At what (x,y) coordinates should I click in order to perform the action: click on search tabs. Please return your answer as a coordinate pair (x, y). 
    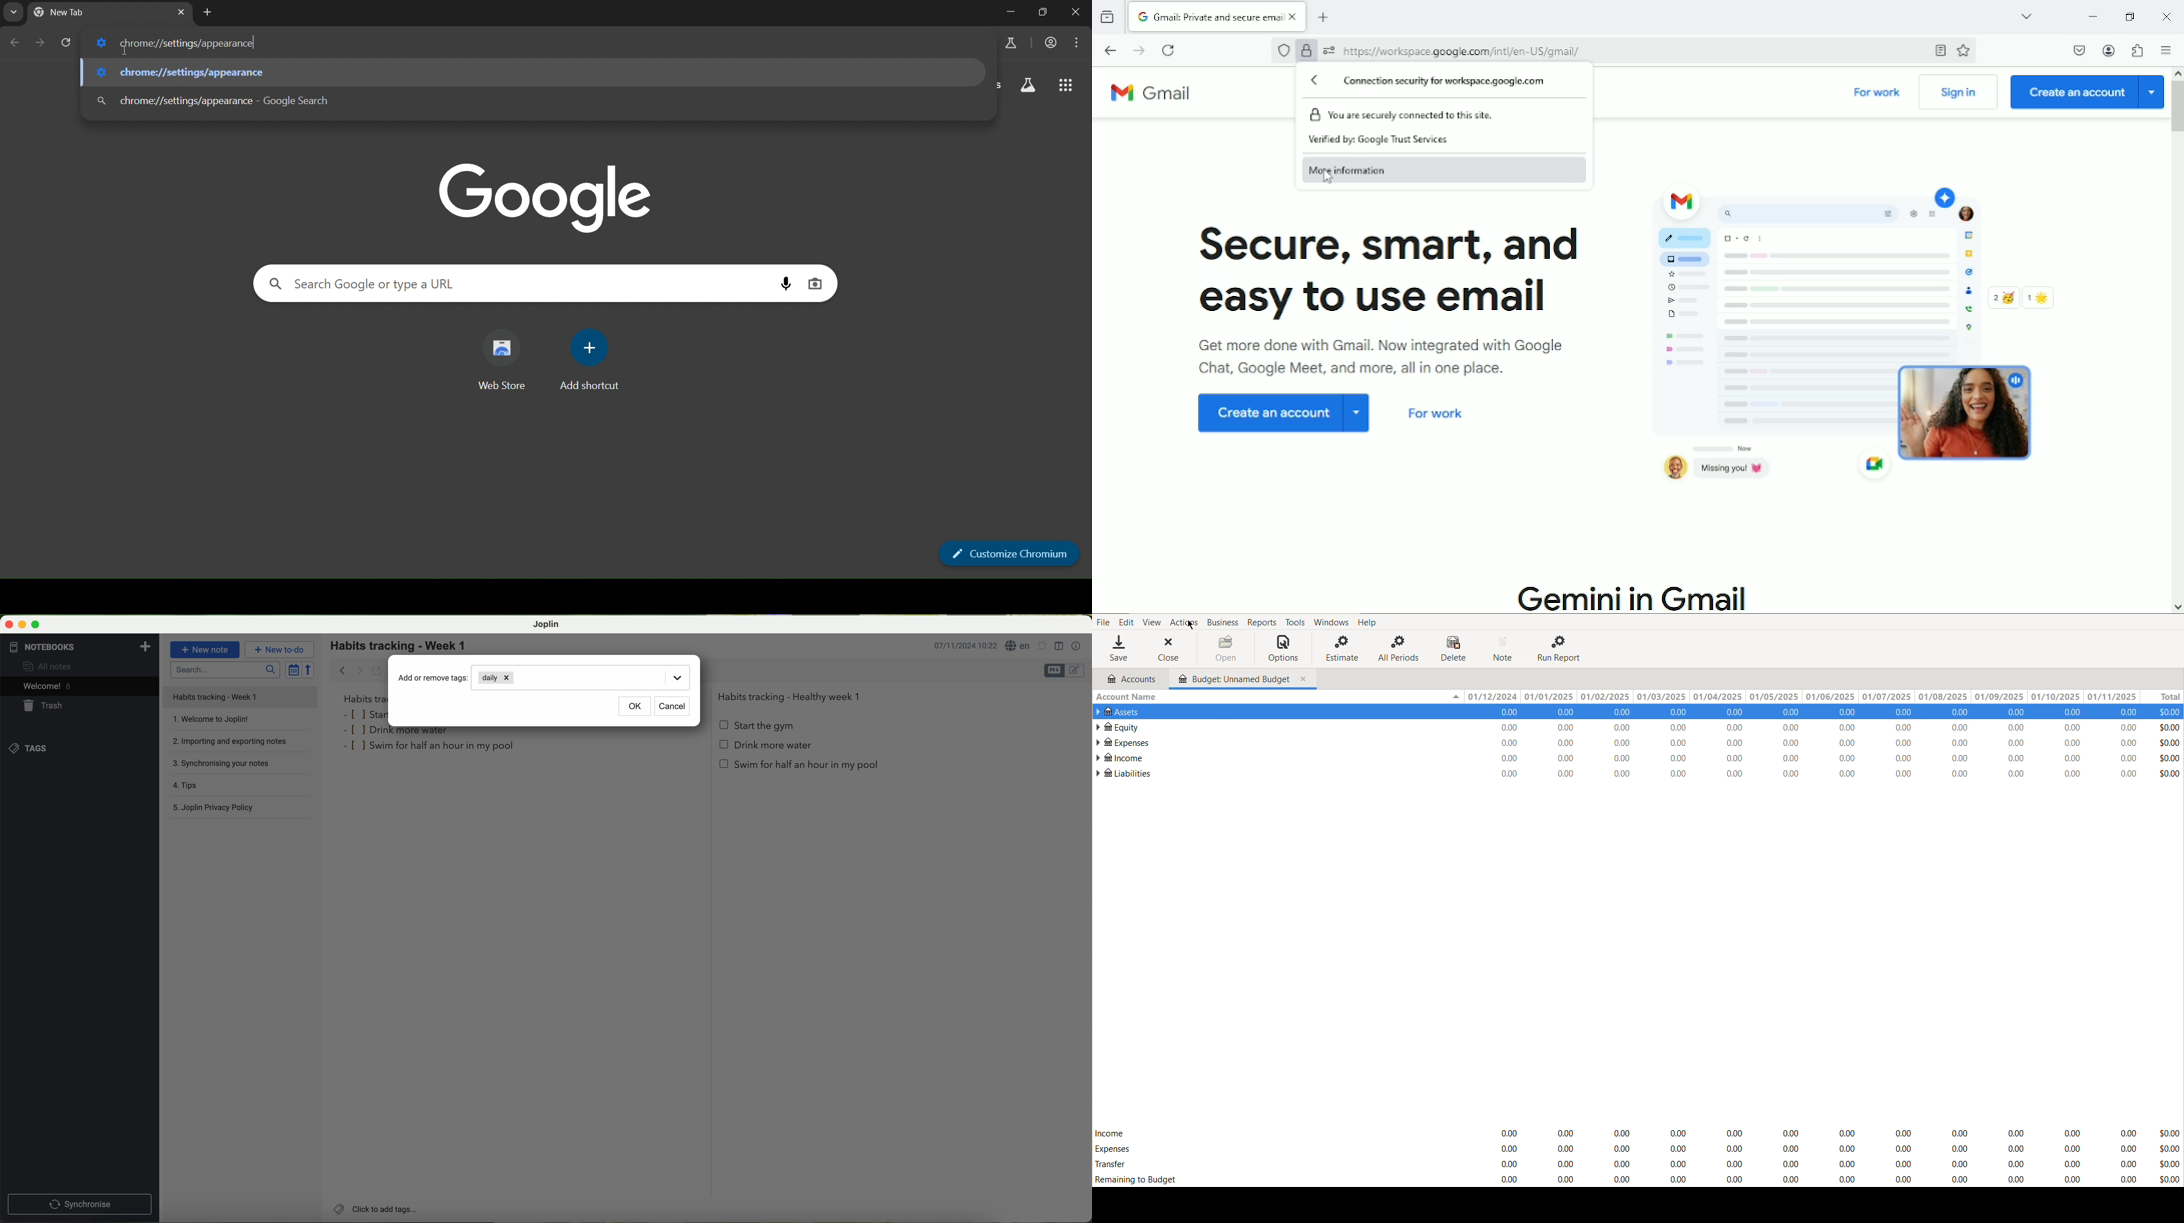
    Looking at the image, I should click on (13, 13).